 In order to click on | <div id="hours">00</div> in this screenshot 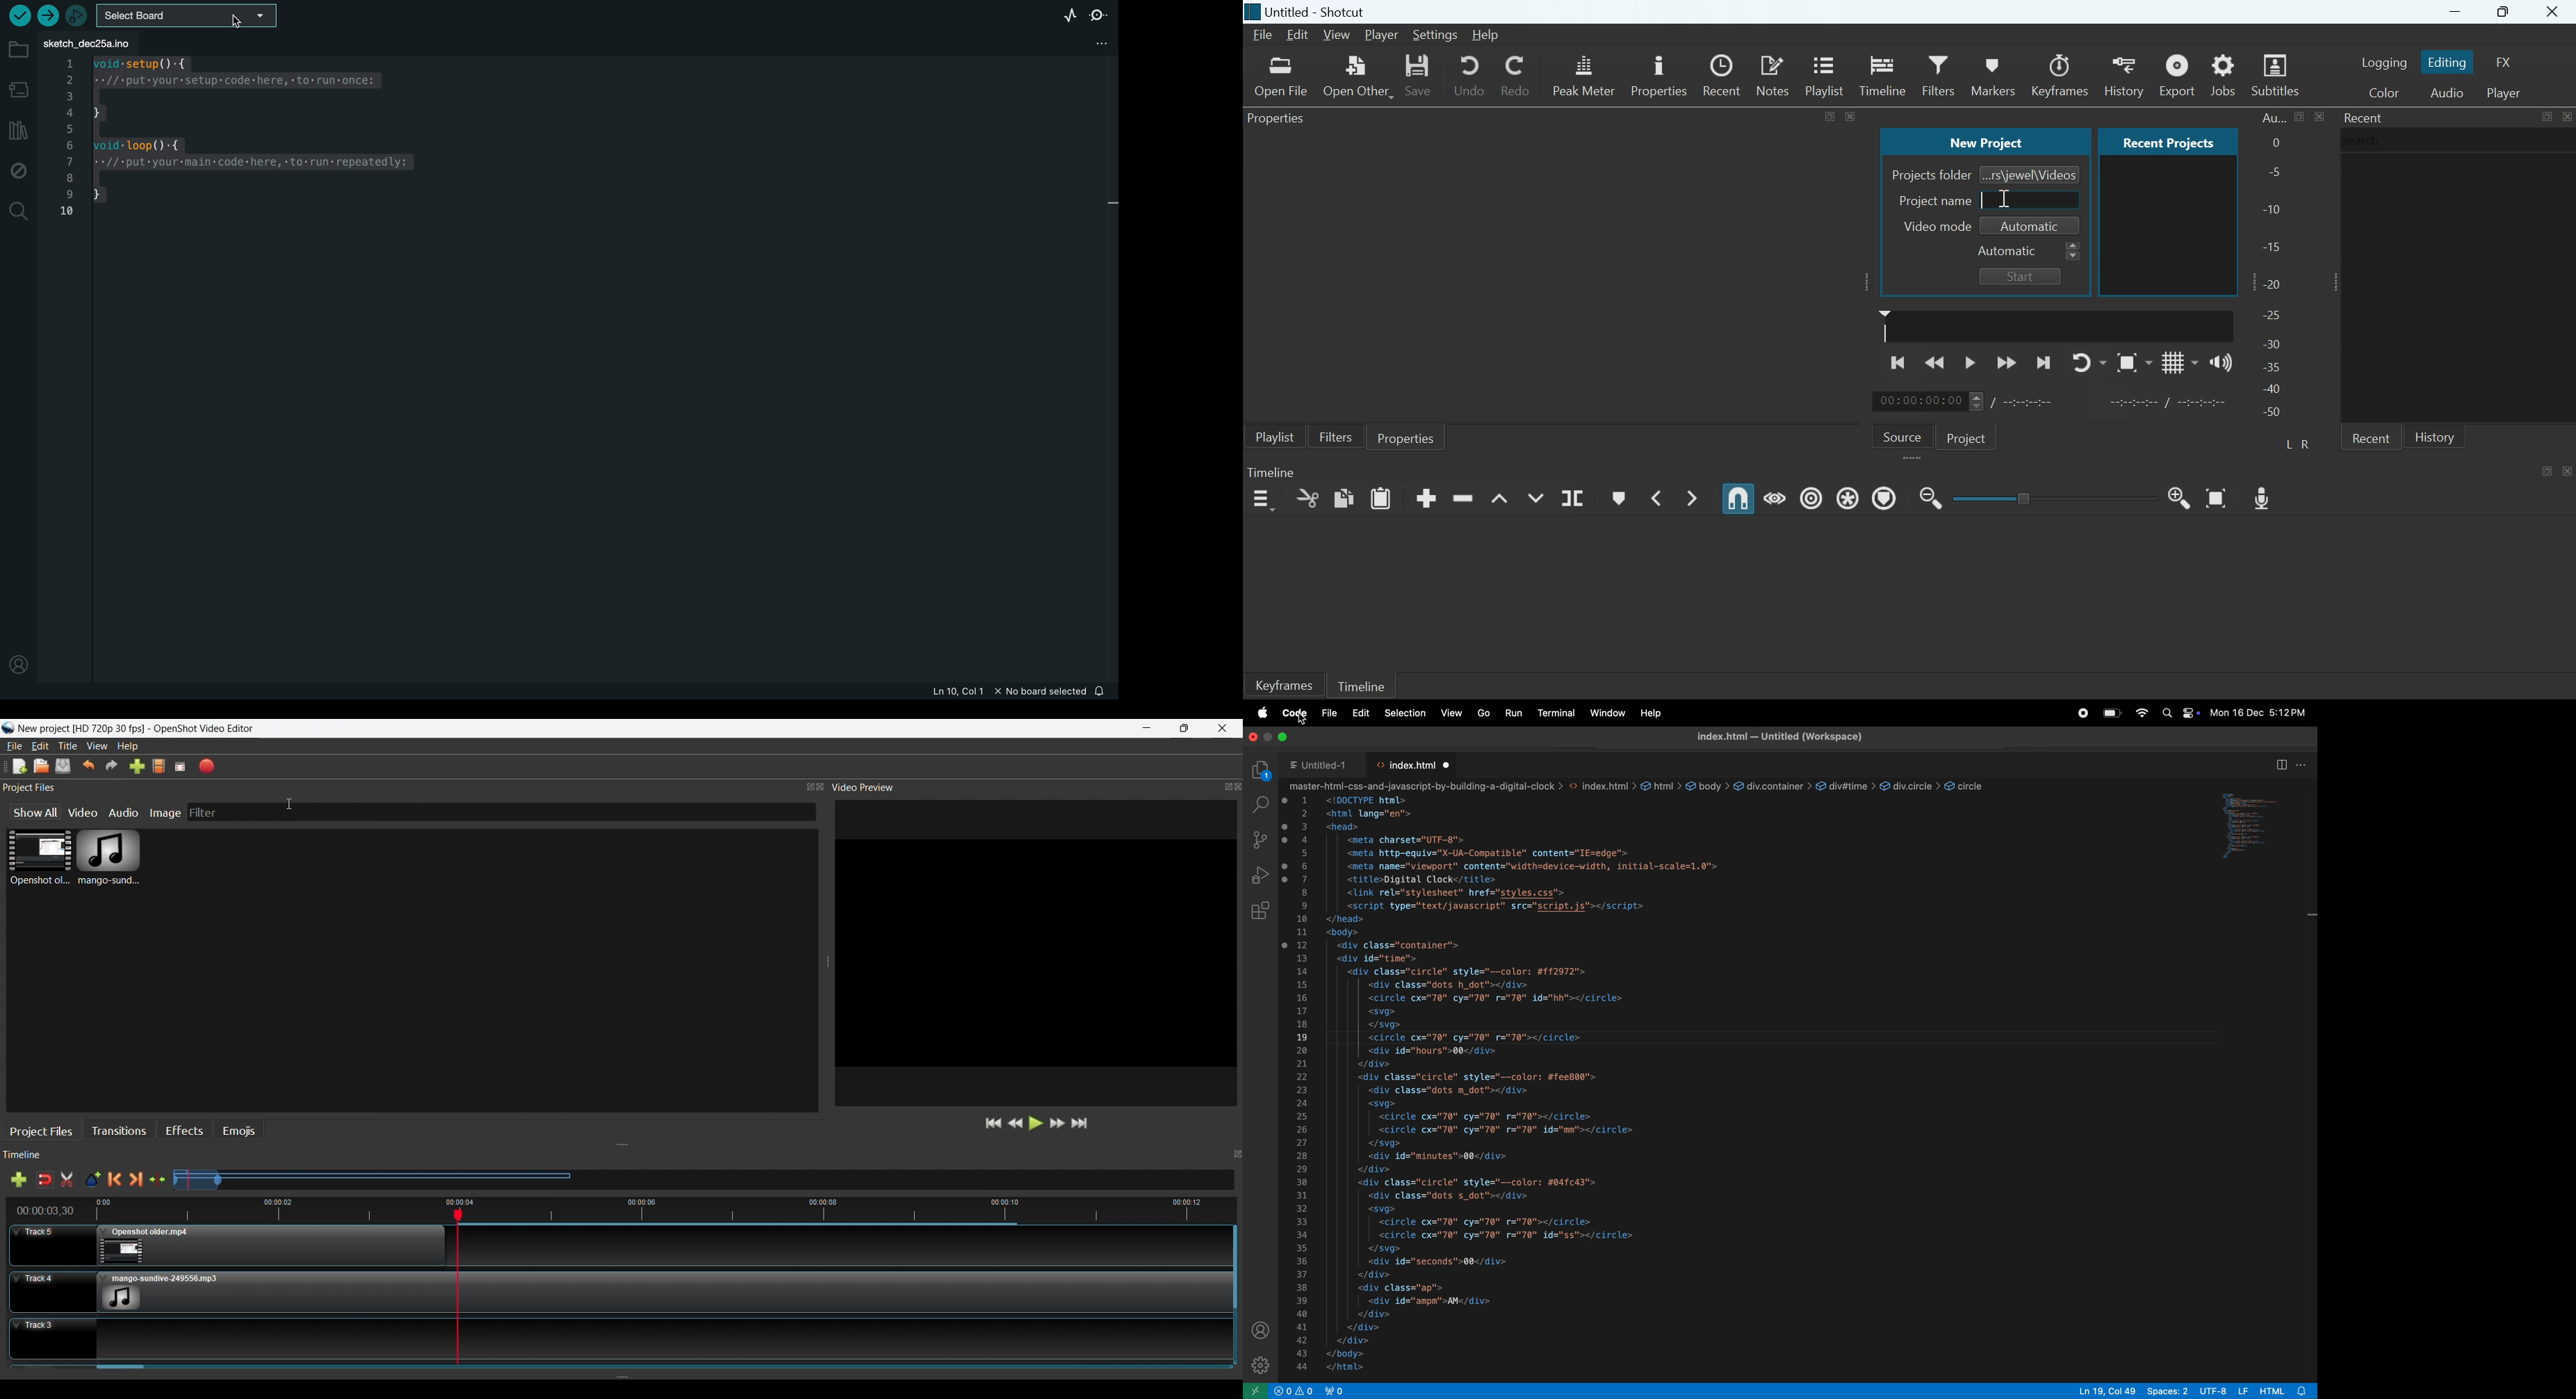, I will do `click(1438, 1050)`.